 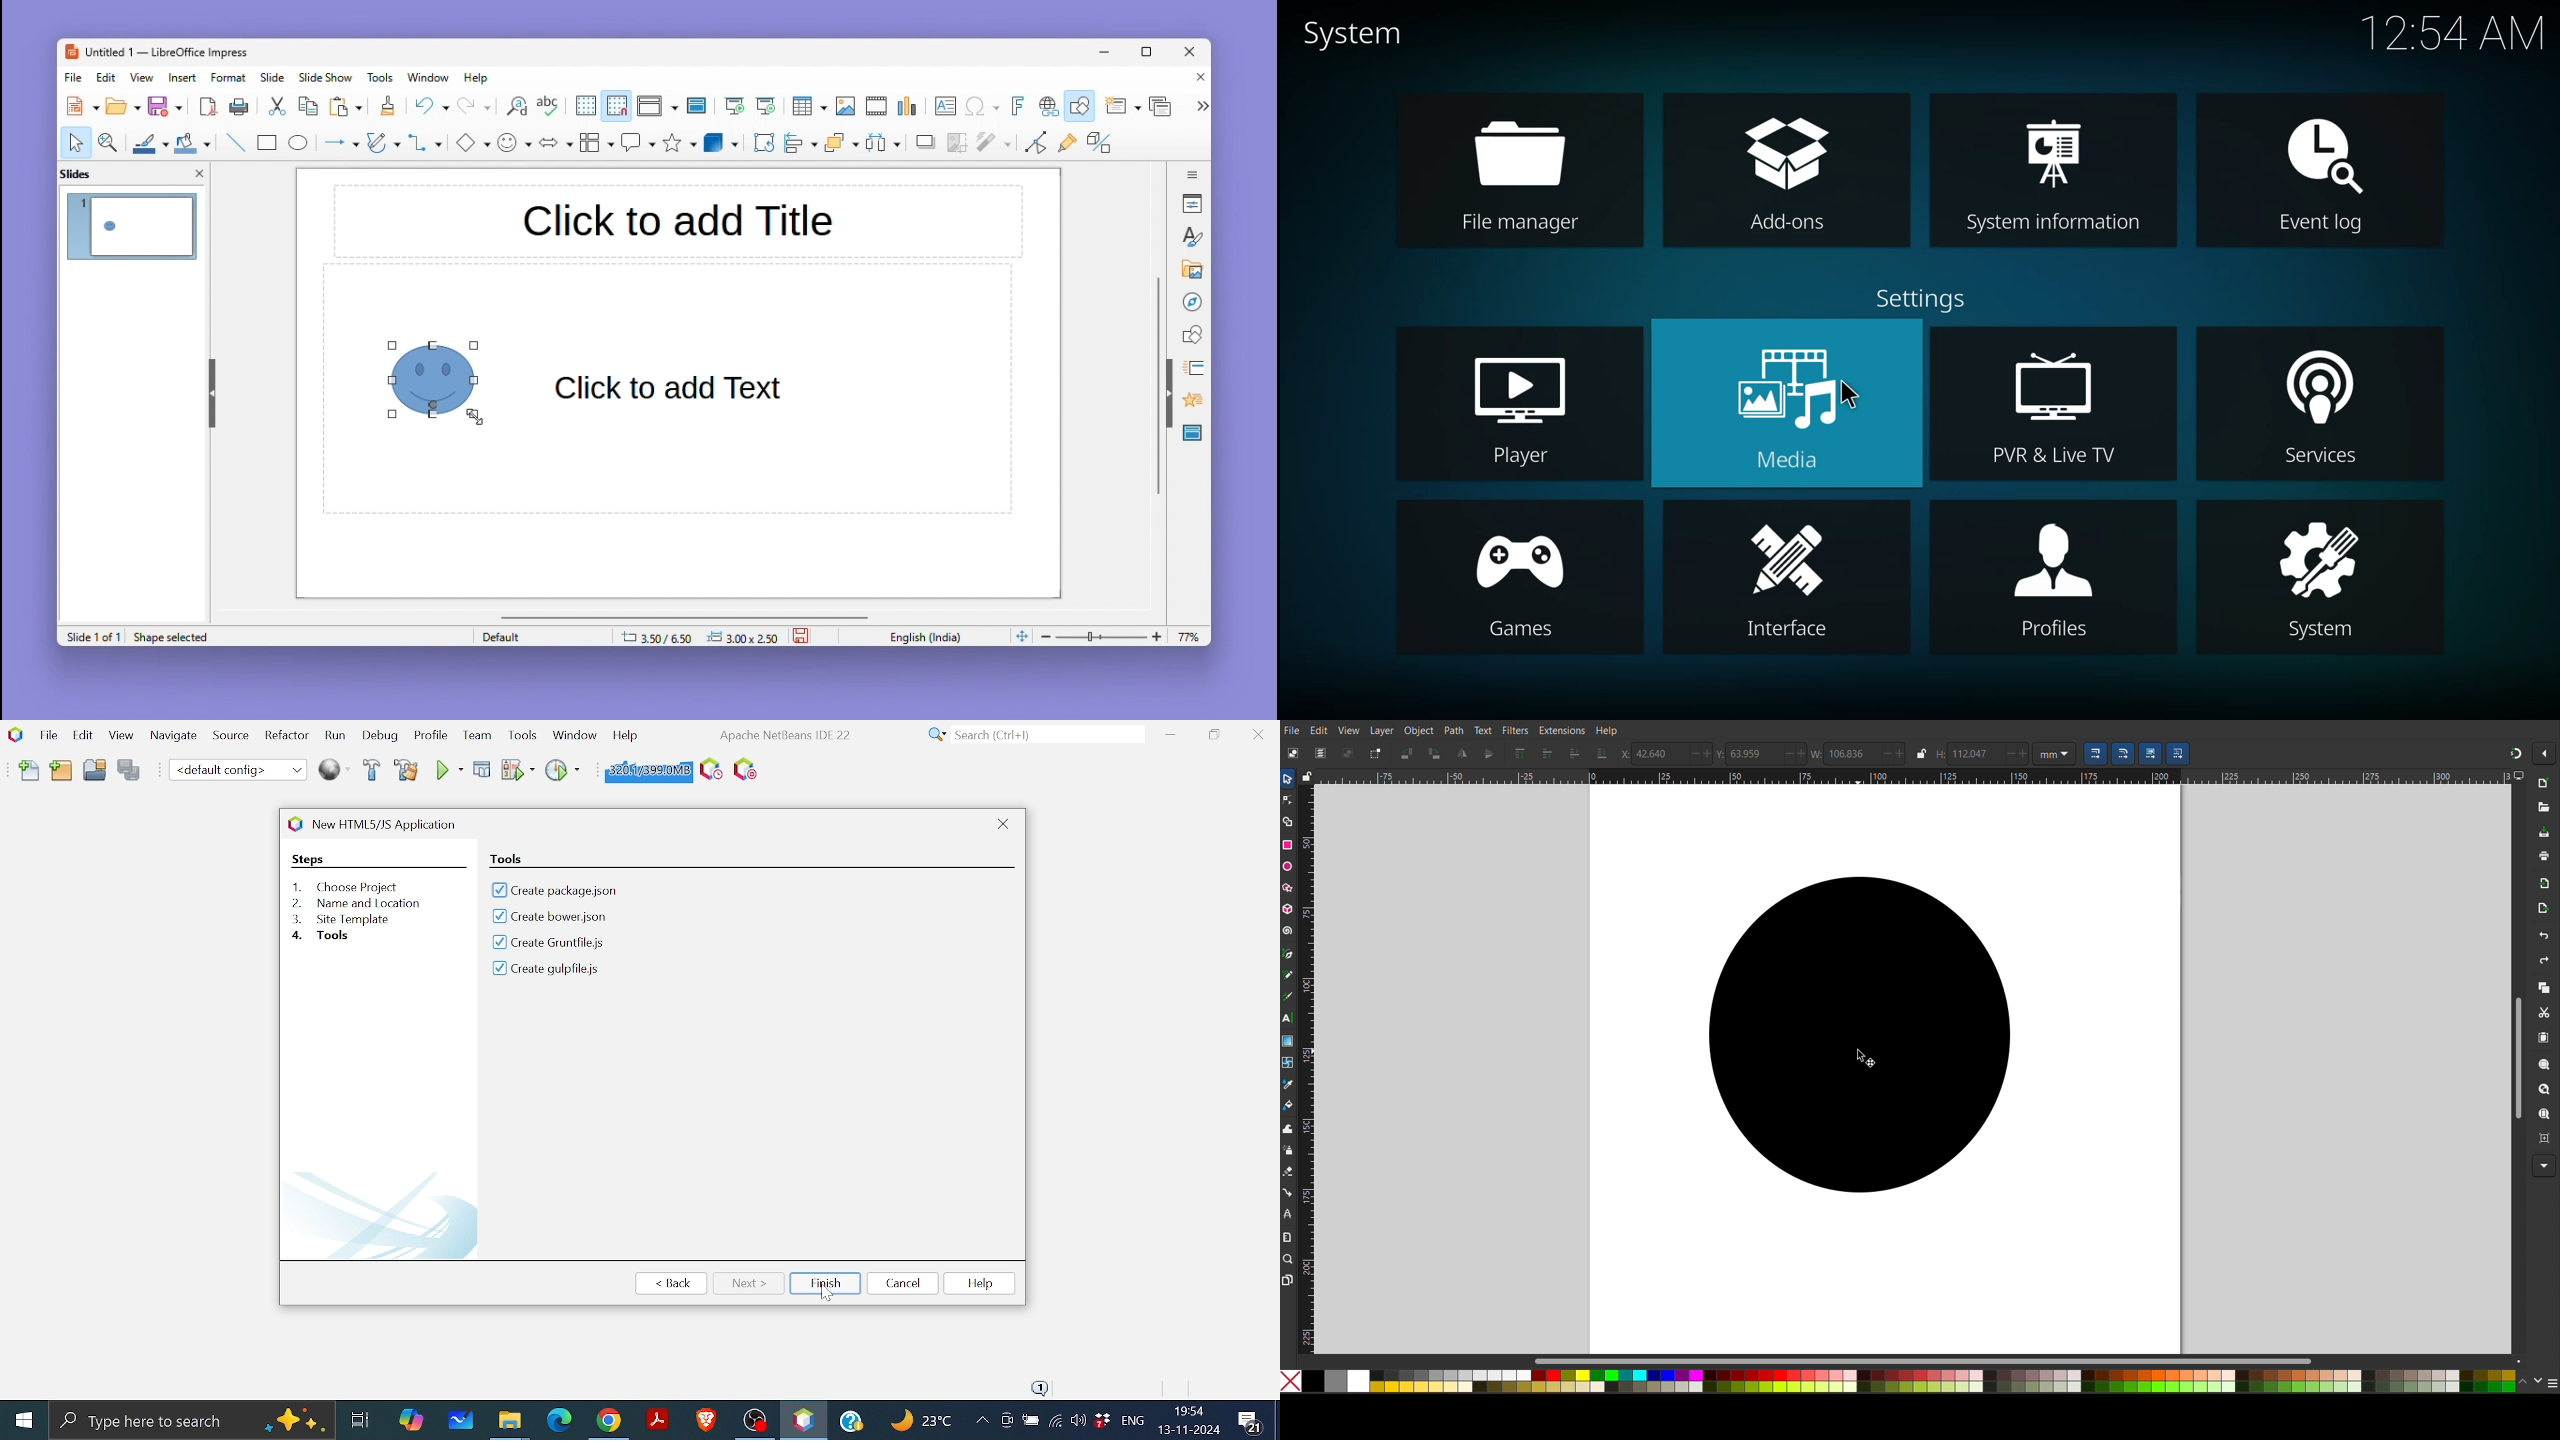 What do you see at coordinates (338, 936) in the screenshot?
I see `4. Tools` at bounding box center [338, 936].